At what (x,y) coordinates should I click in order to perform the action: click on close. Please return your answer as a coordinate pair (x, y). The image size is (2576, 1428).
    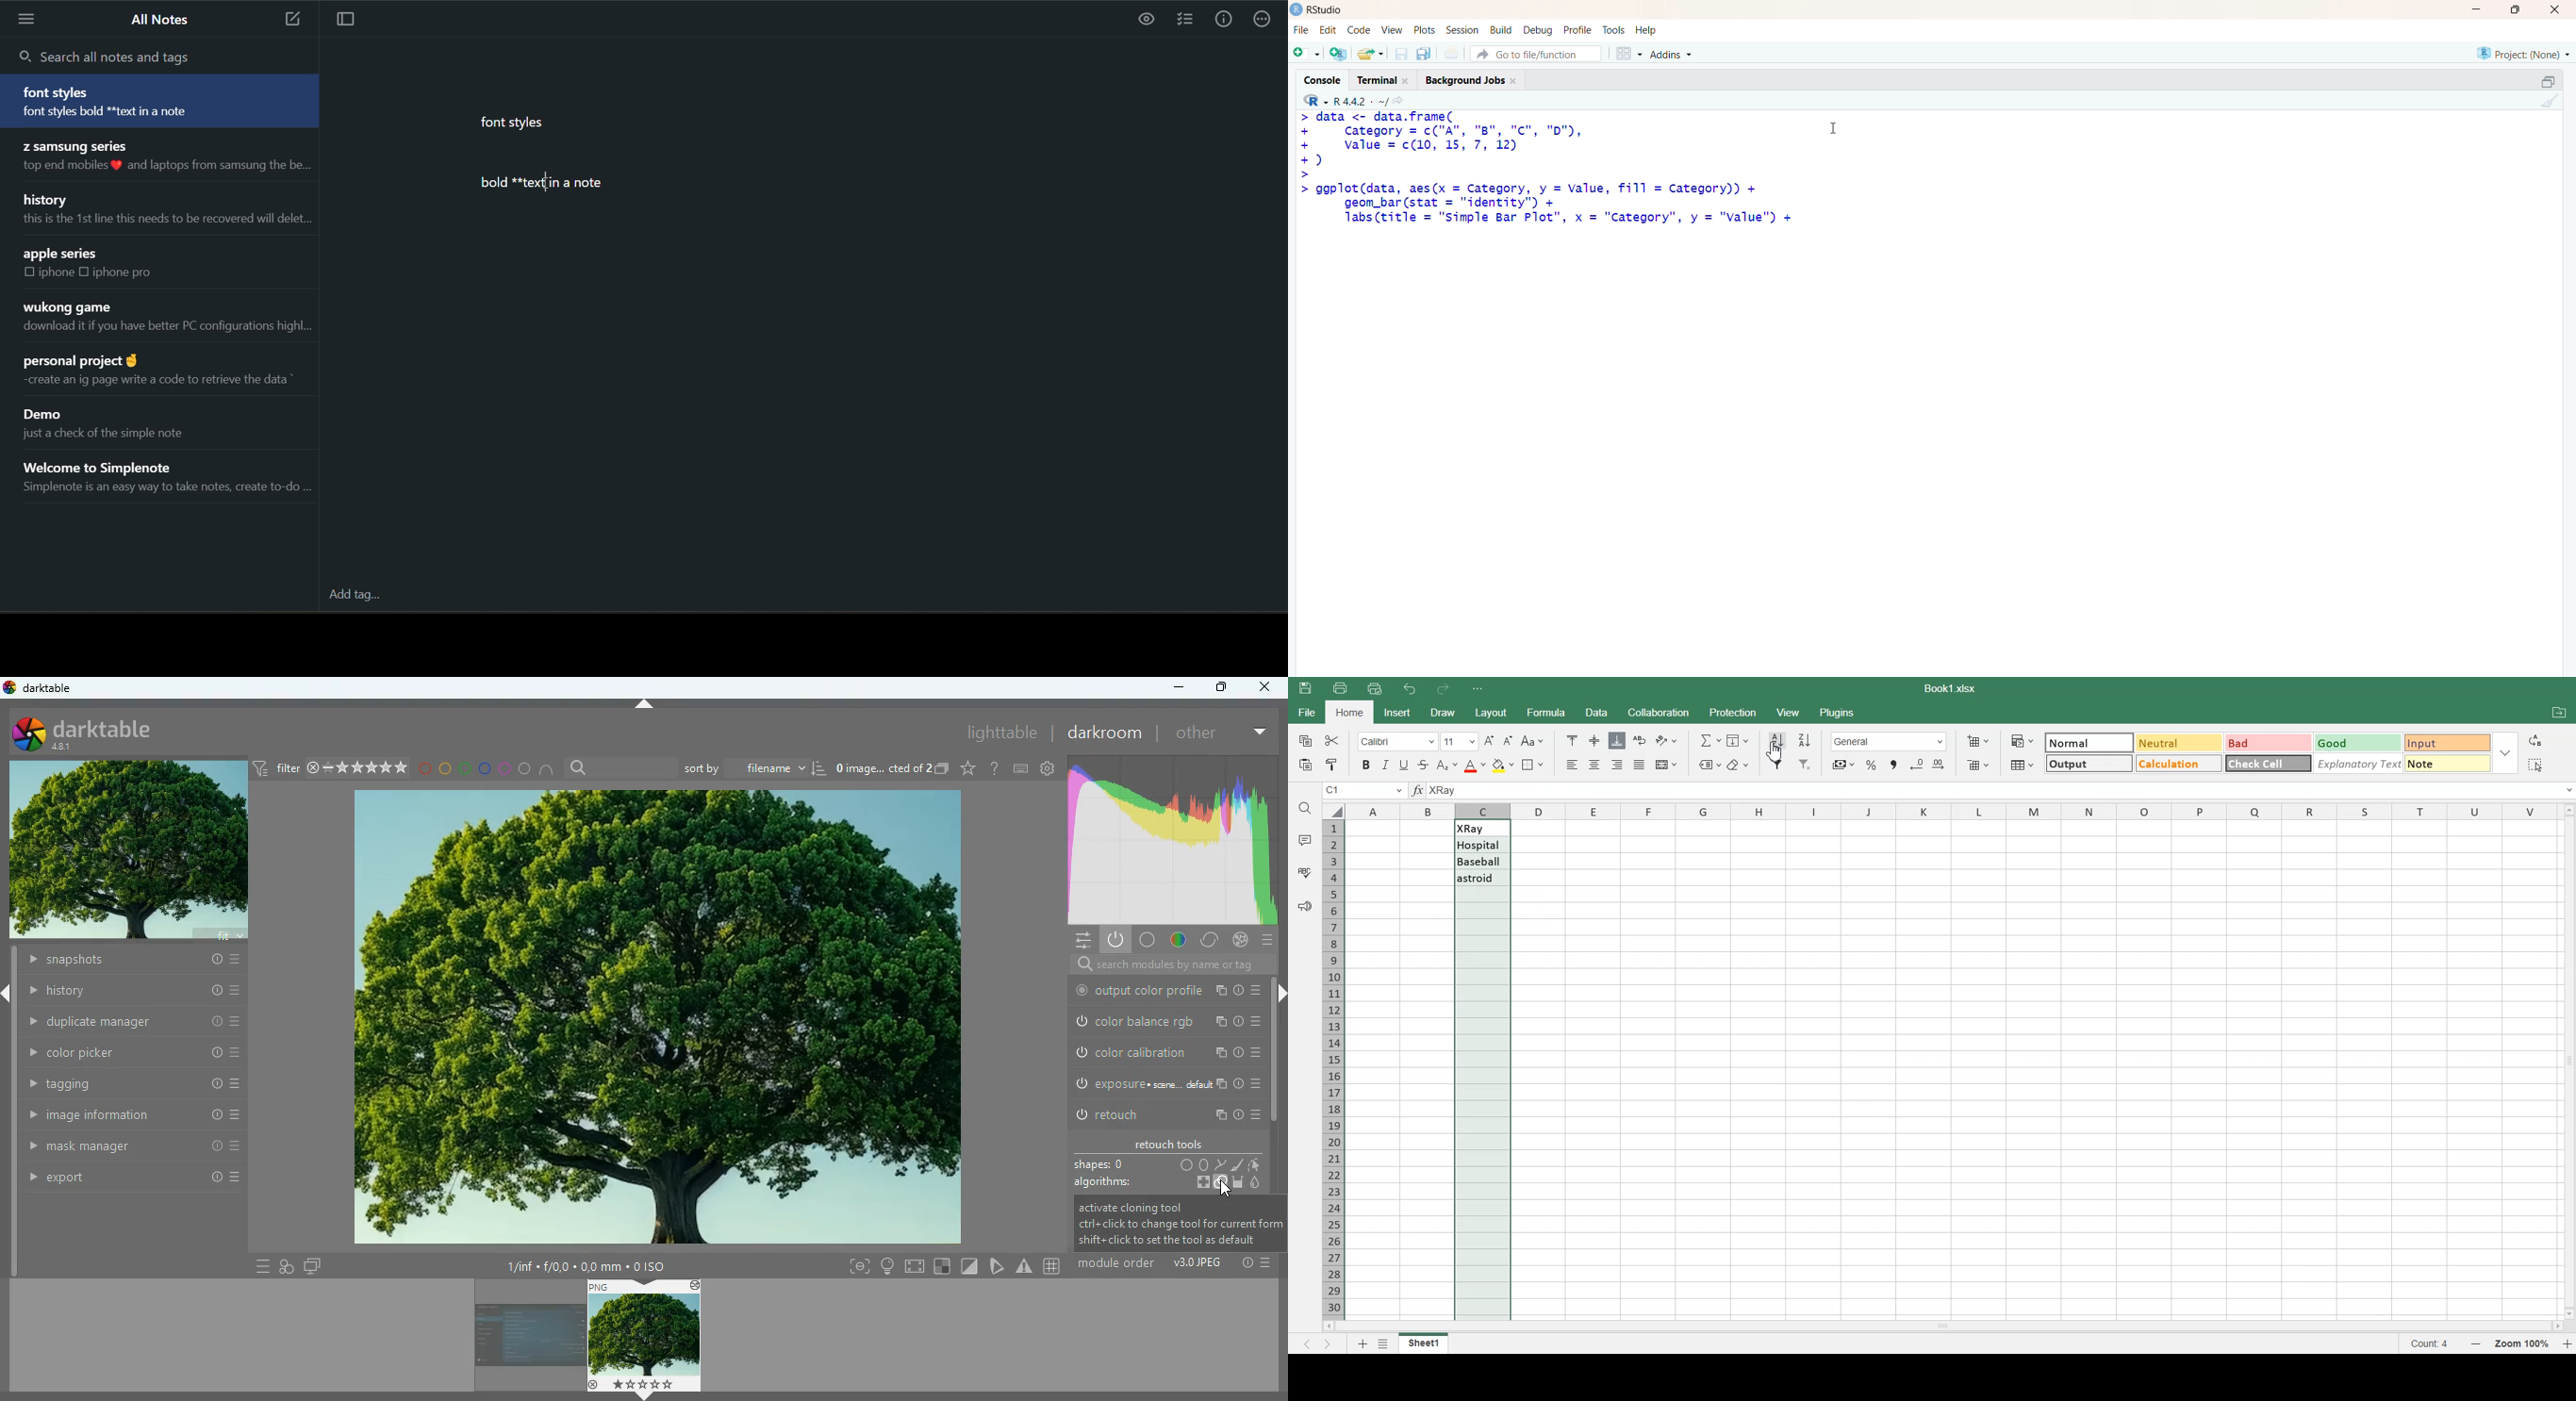
    Looking at the image, I should click on (1267, 688).